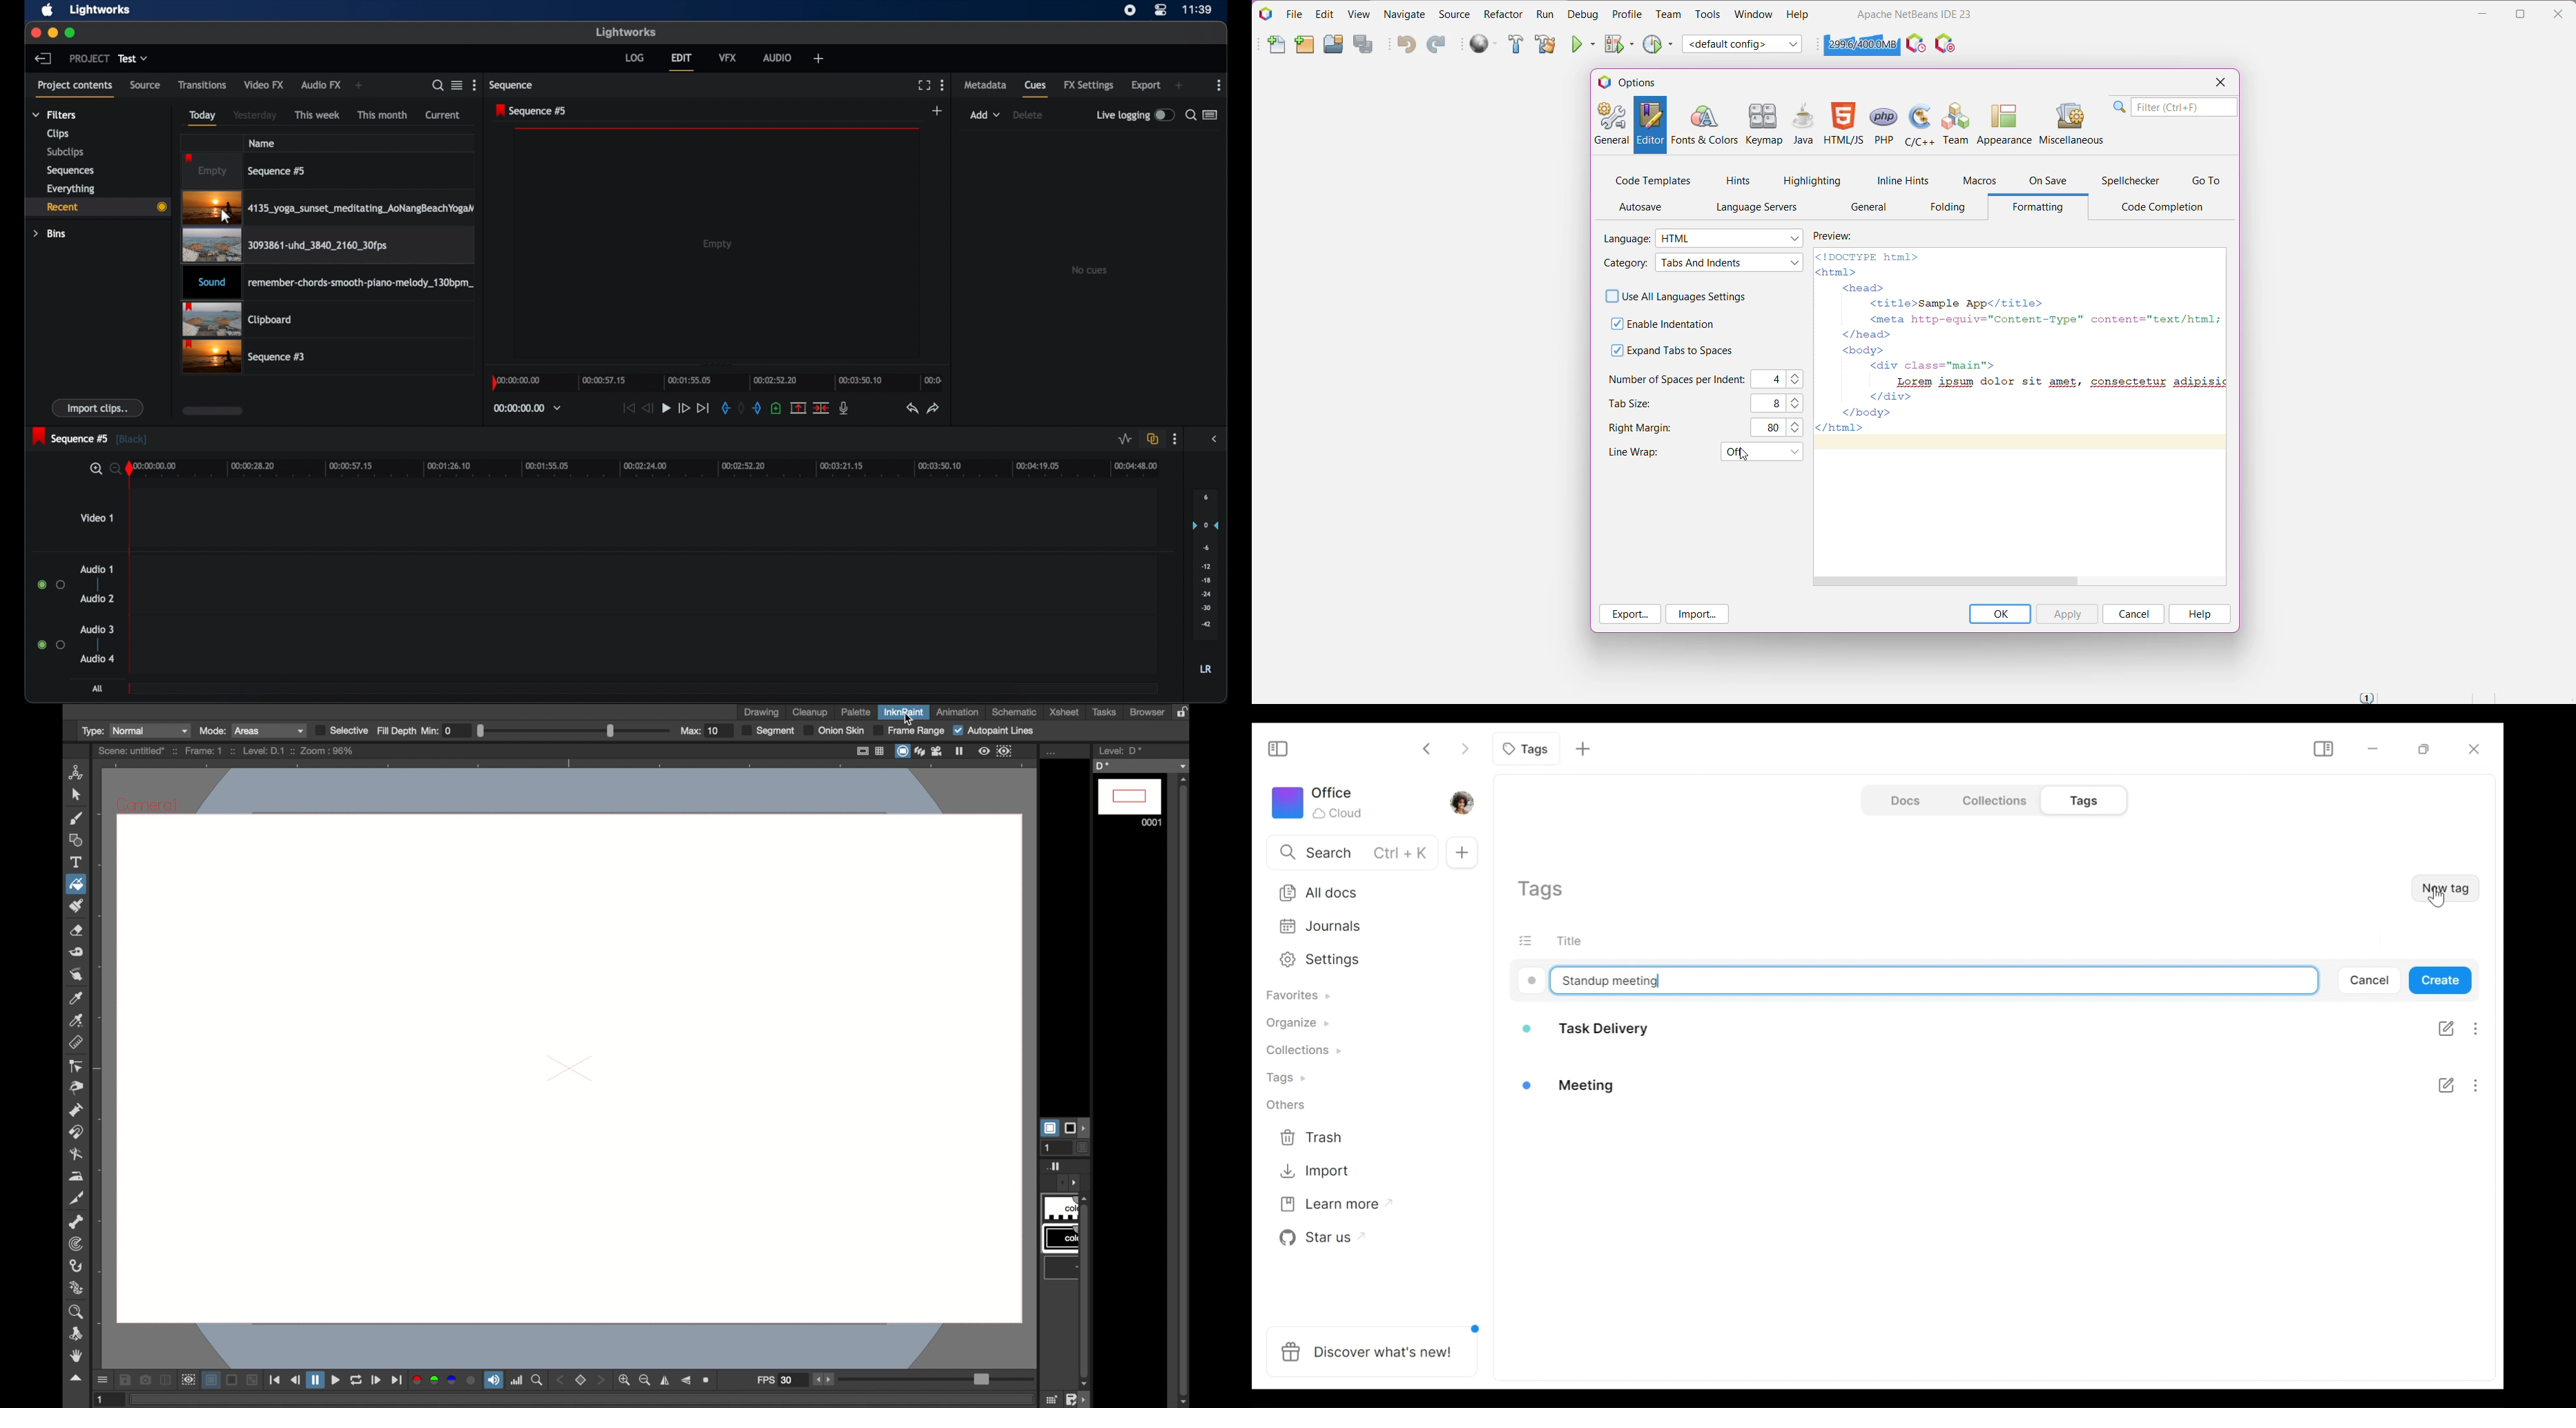 Image resolution: width=2576 pixels, height=1428 pixels. I want to click on Navigate, so click(1406, 13).